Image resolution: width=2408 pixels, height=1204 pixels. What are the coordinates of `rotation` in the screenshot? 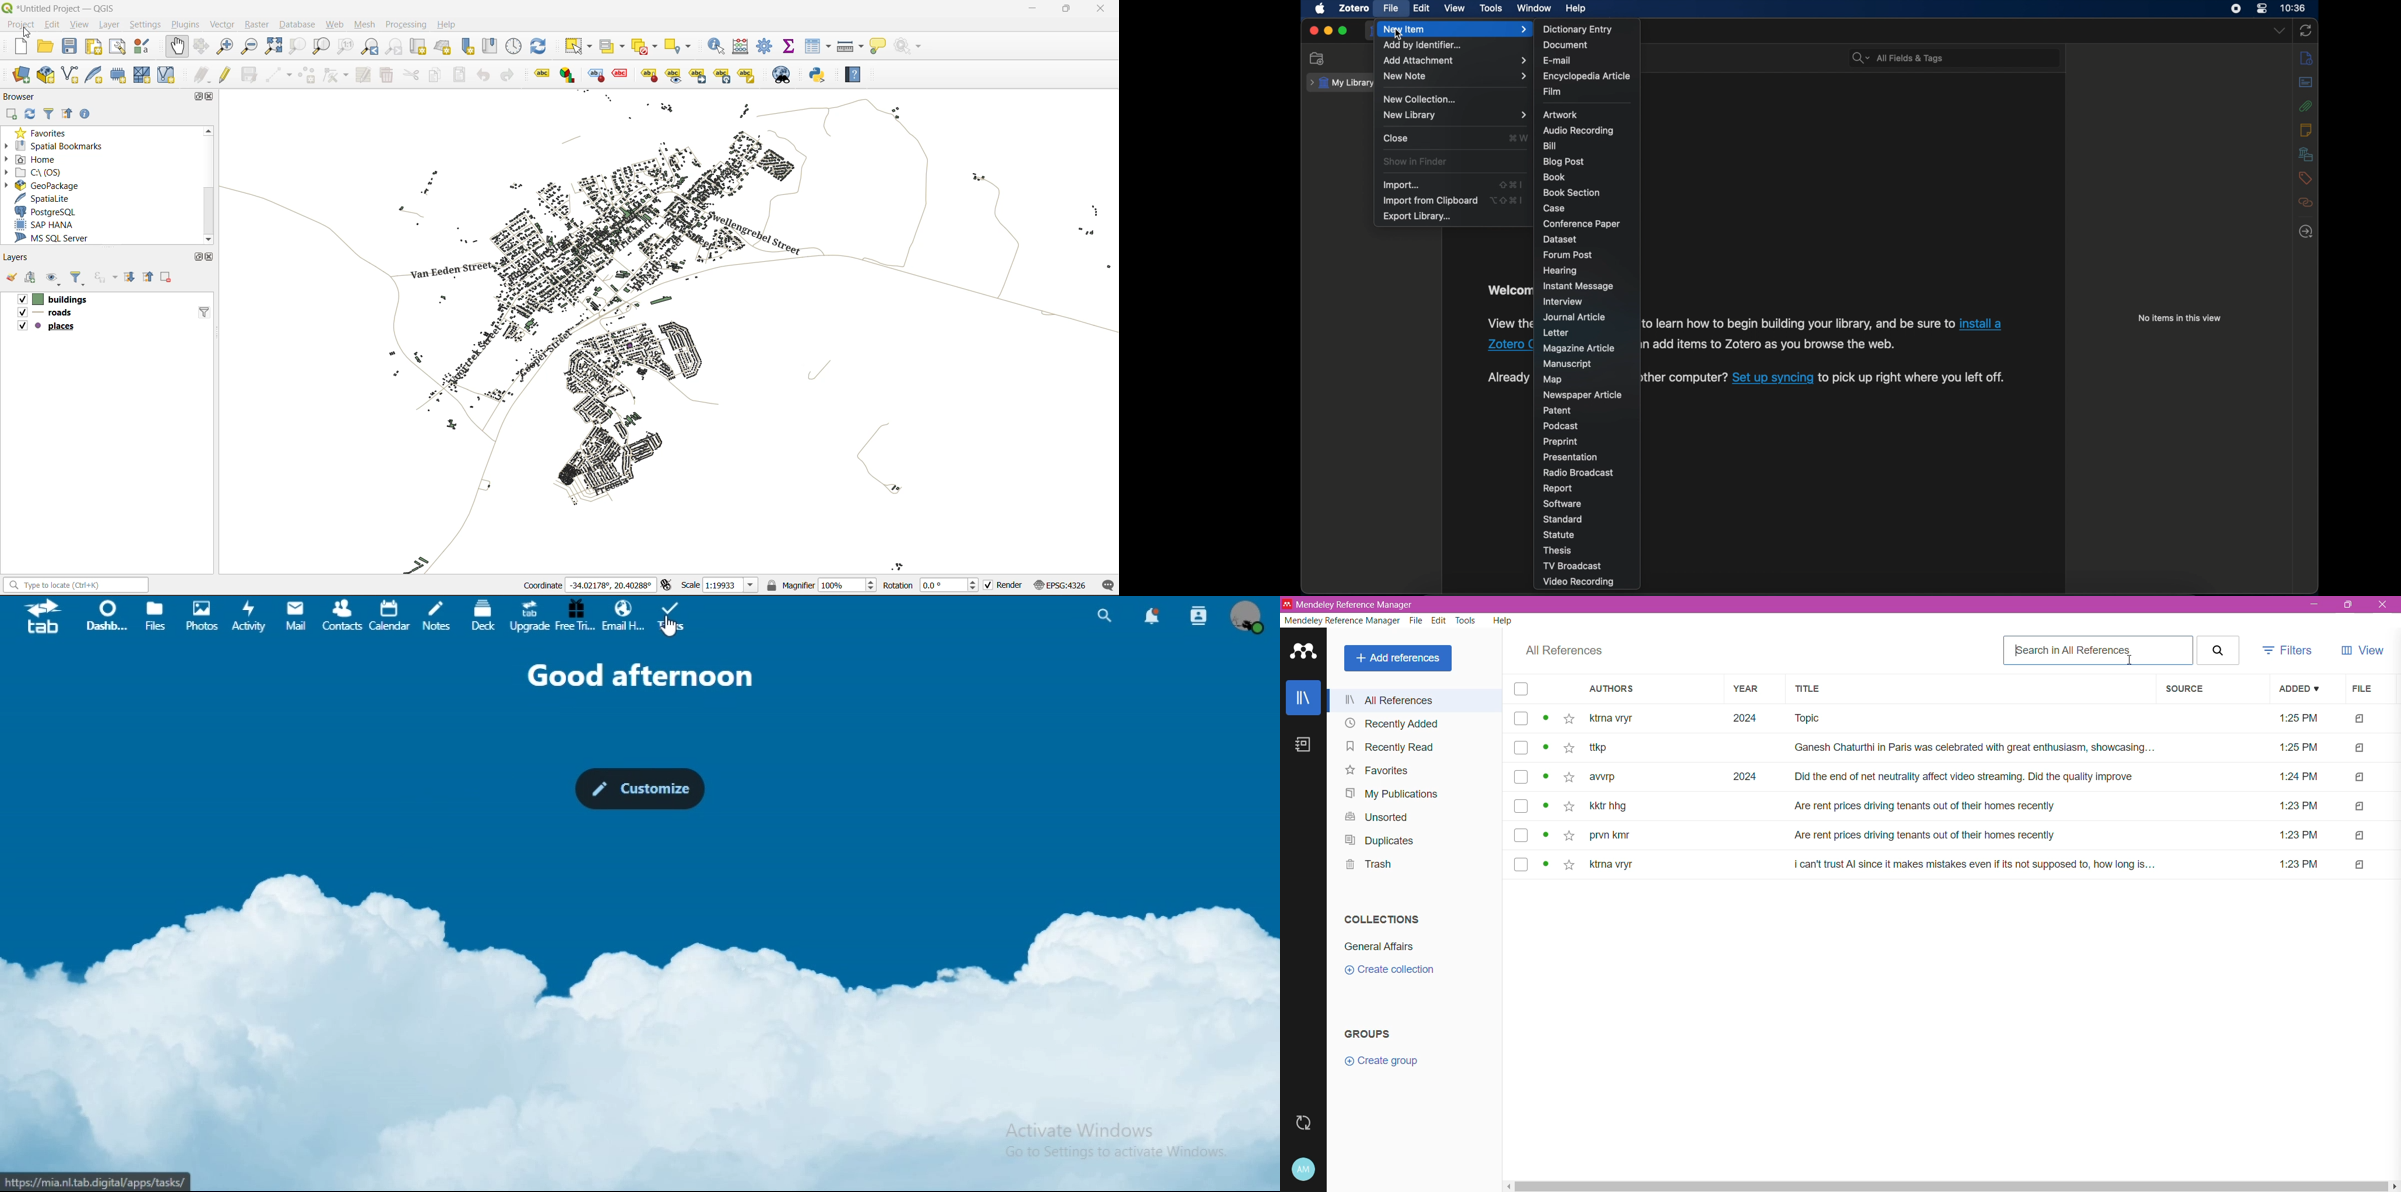 It's located at (931, 584).